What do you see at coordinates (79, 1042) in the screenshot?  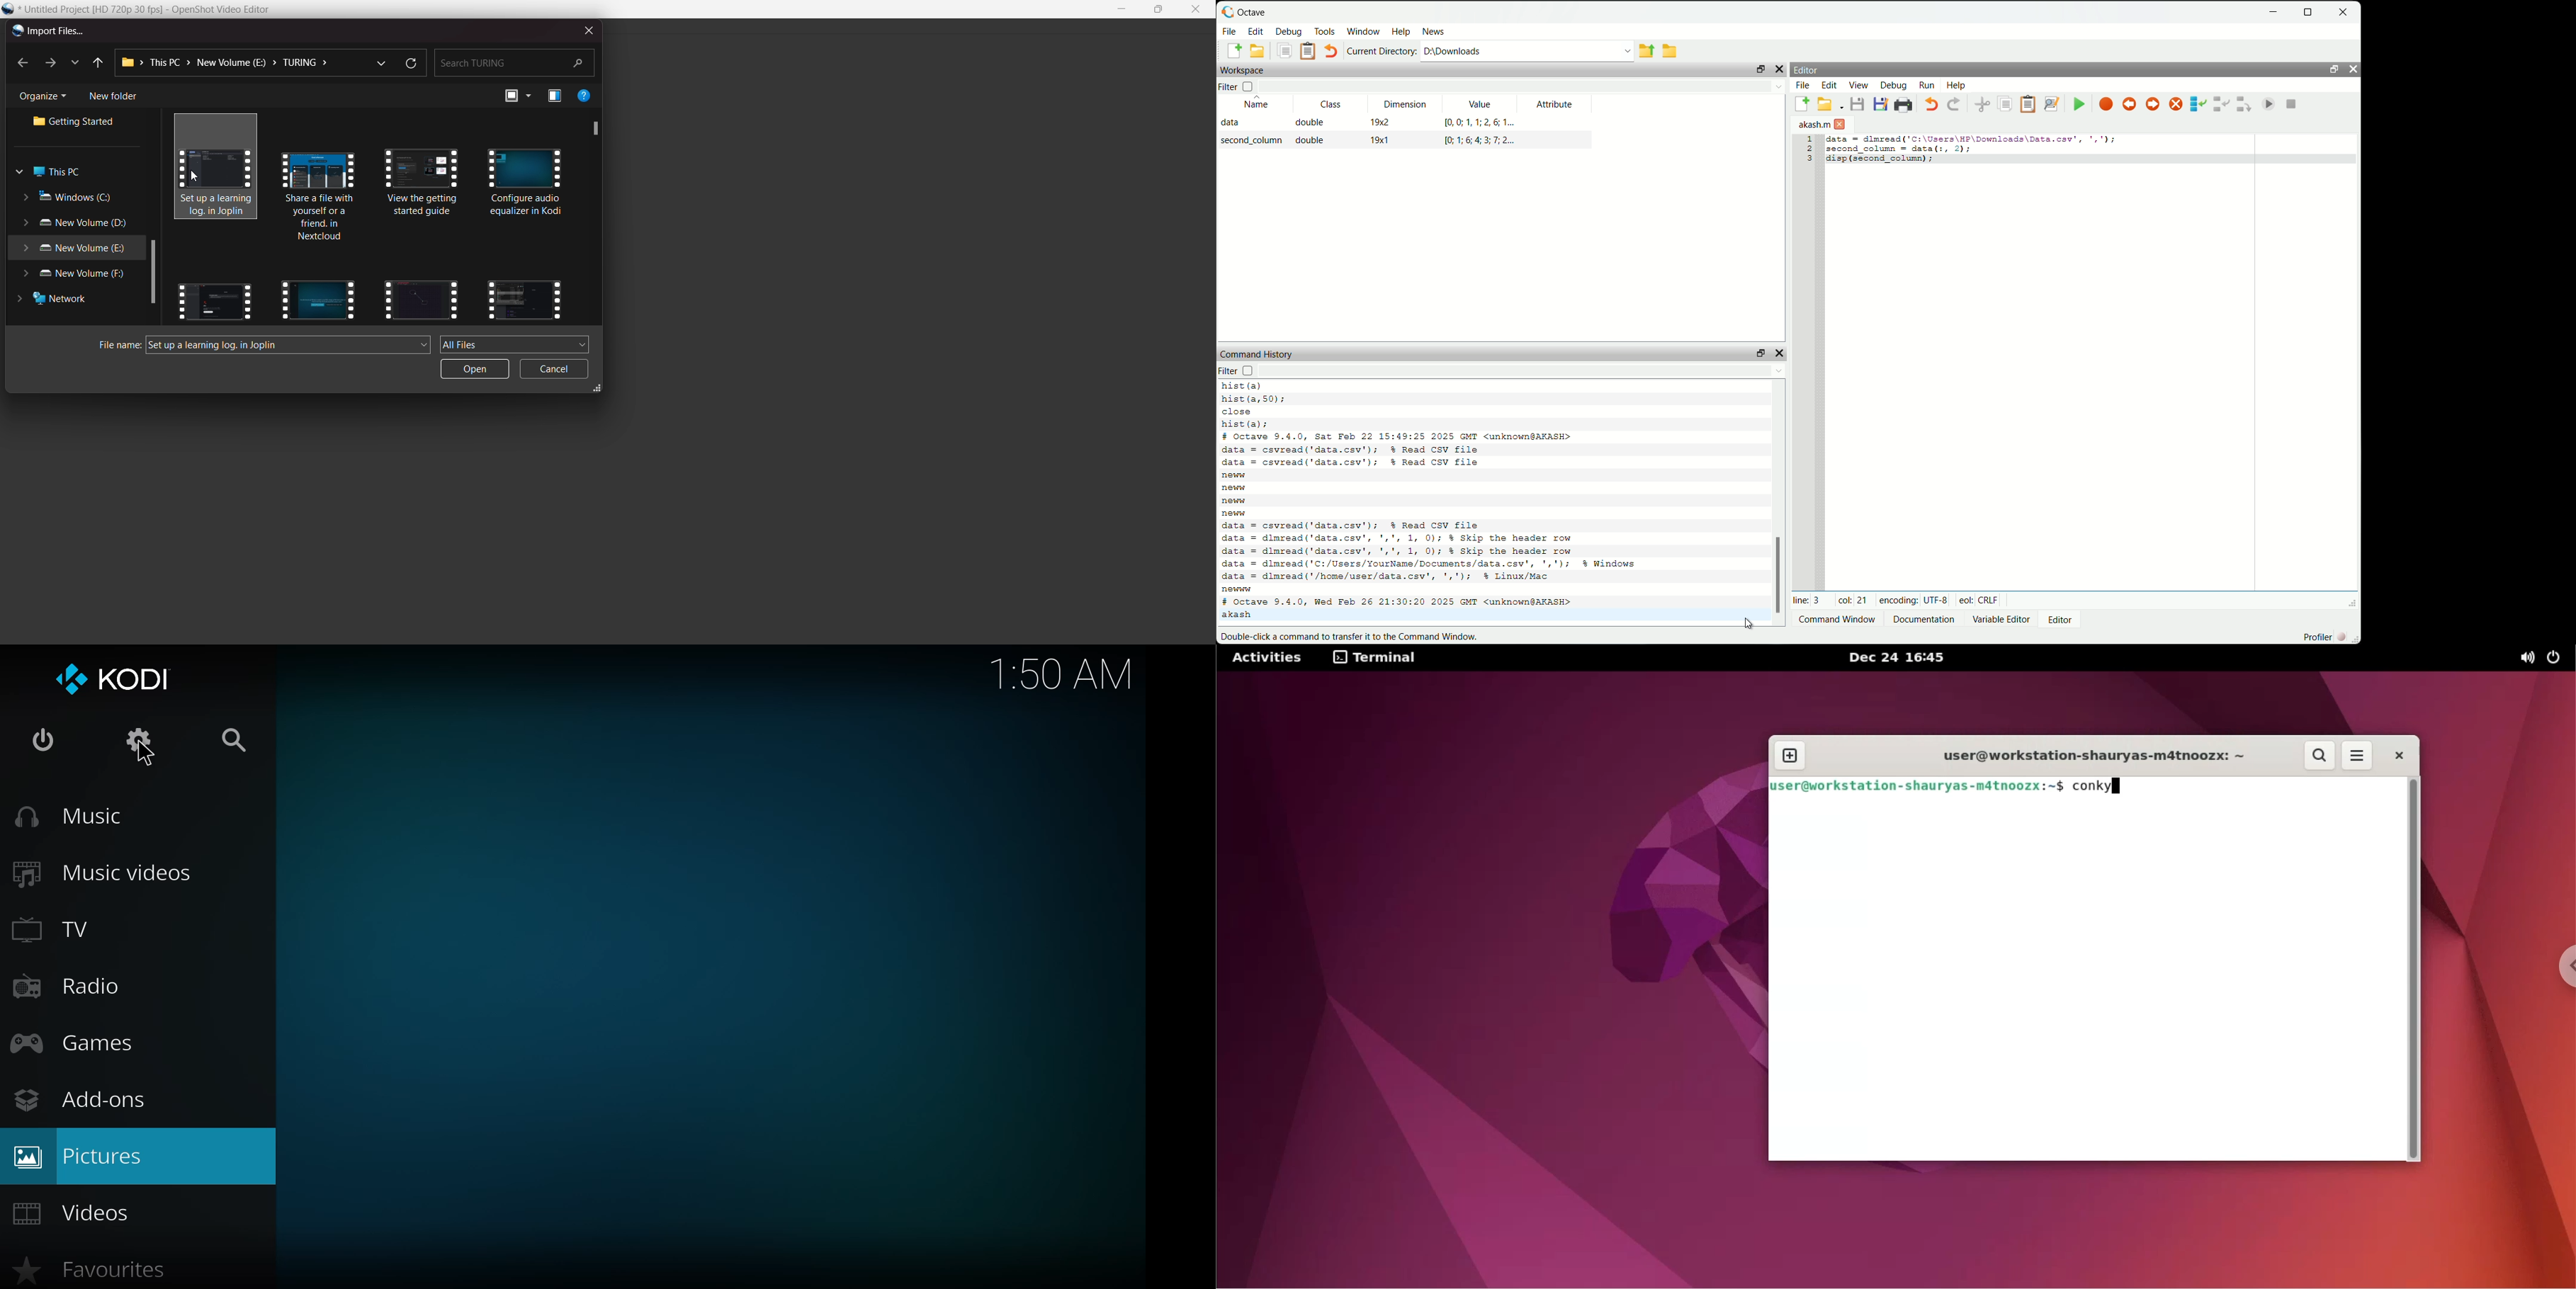 I see `games` at bounding box center [79, 1042].